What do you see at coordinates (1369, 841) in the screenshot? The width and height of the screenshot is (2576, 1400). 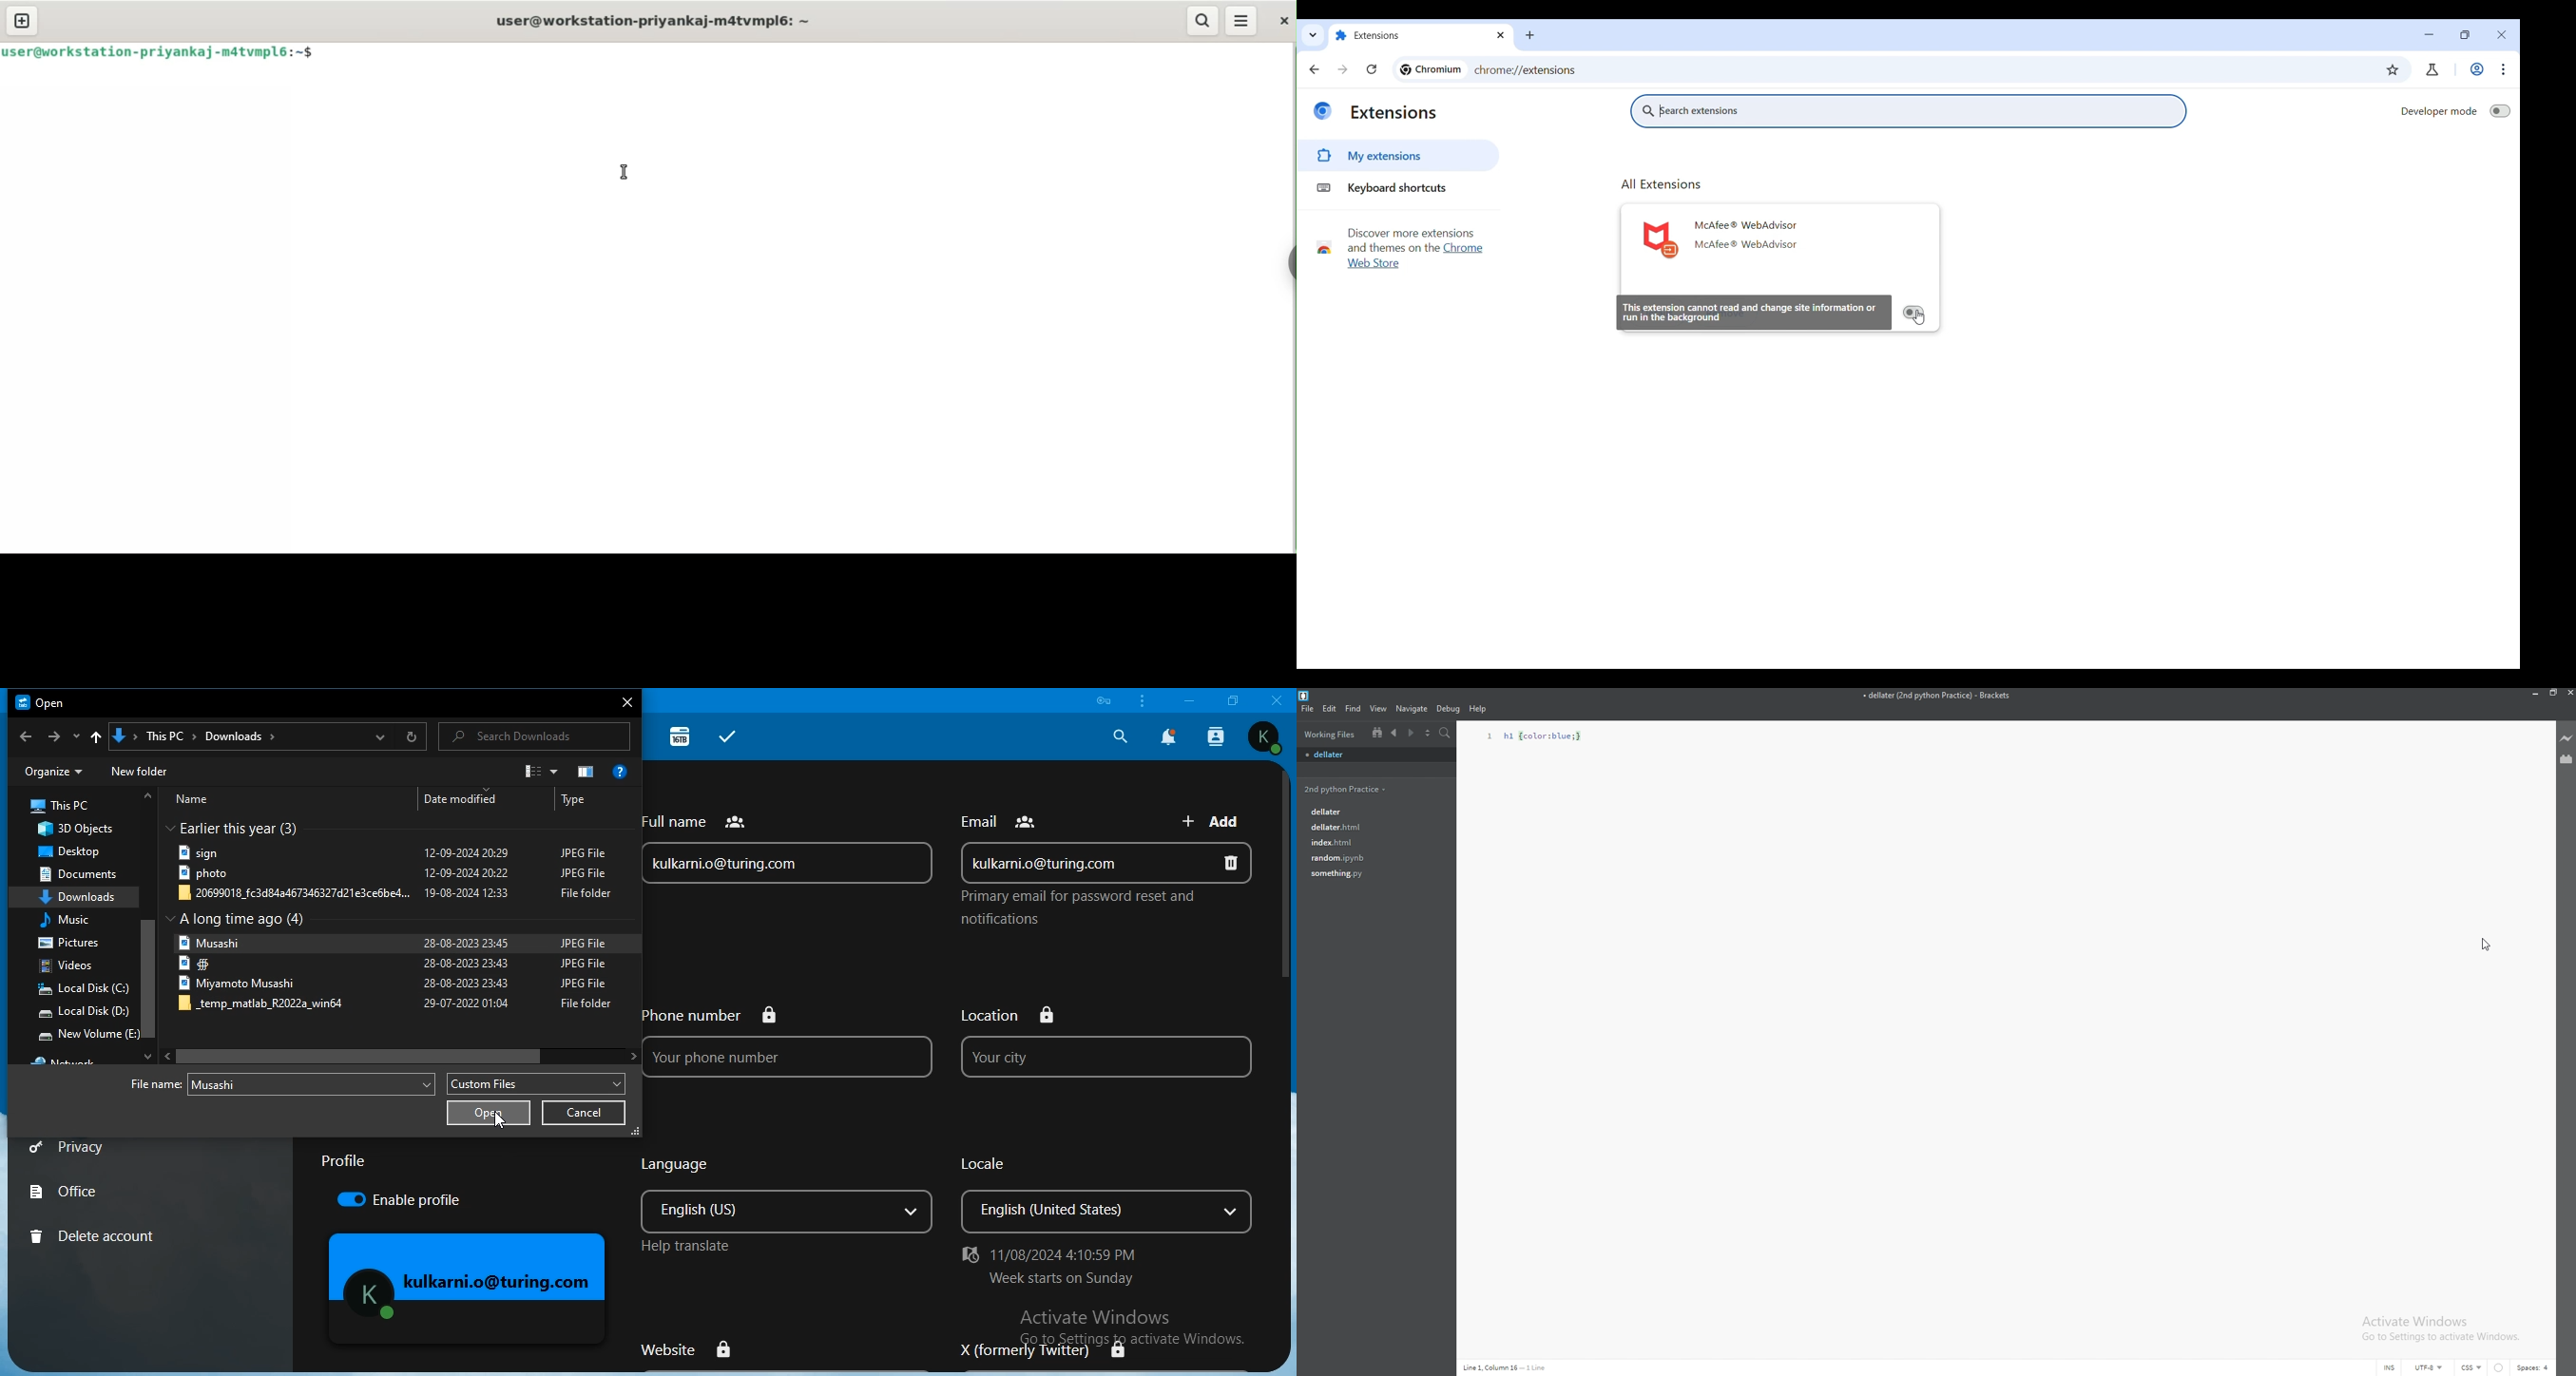 I see `file` at bounding box center [1369, 841].